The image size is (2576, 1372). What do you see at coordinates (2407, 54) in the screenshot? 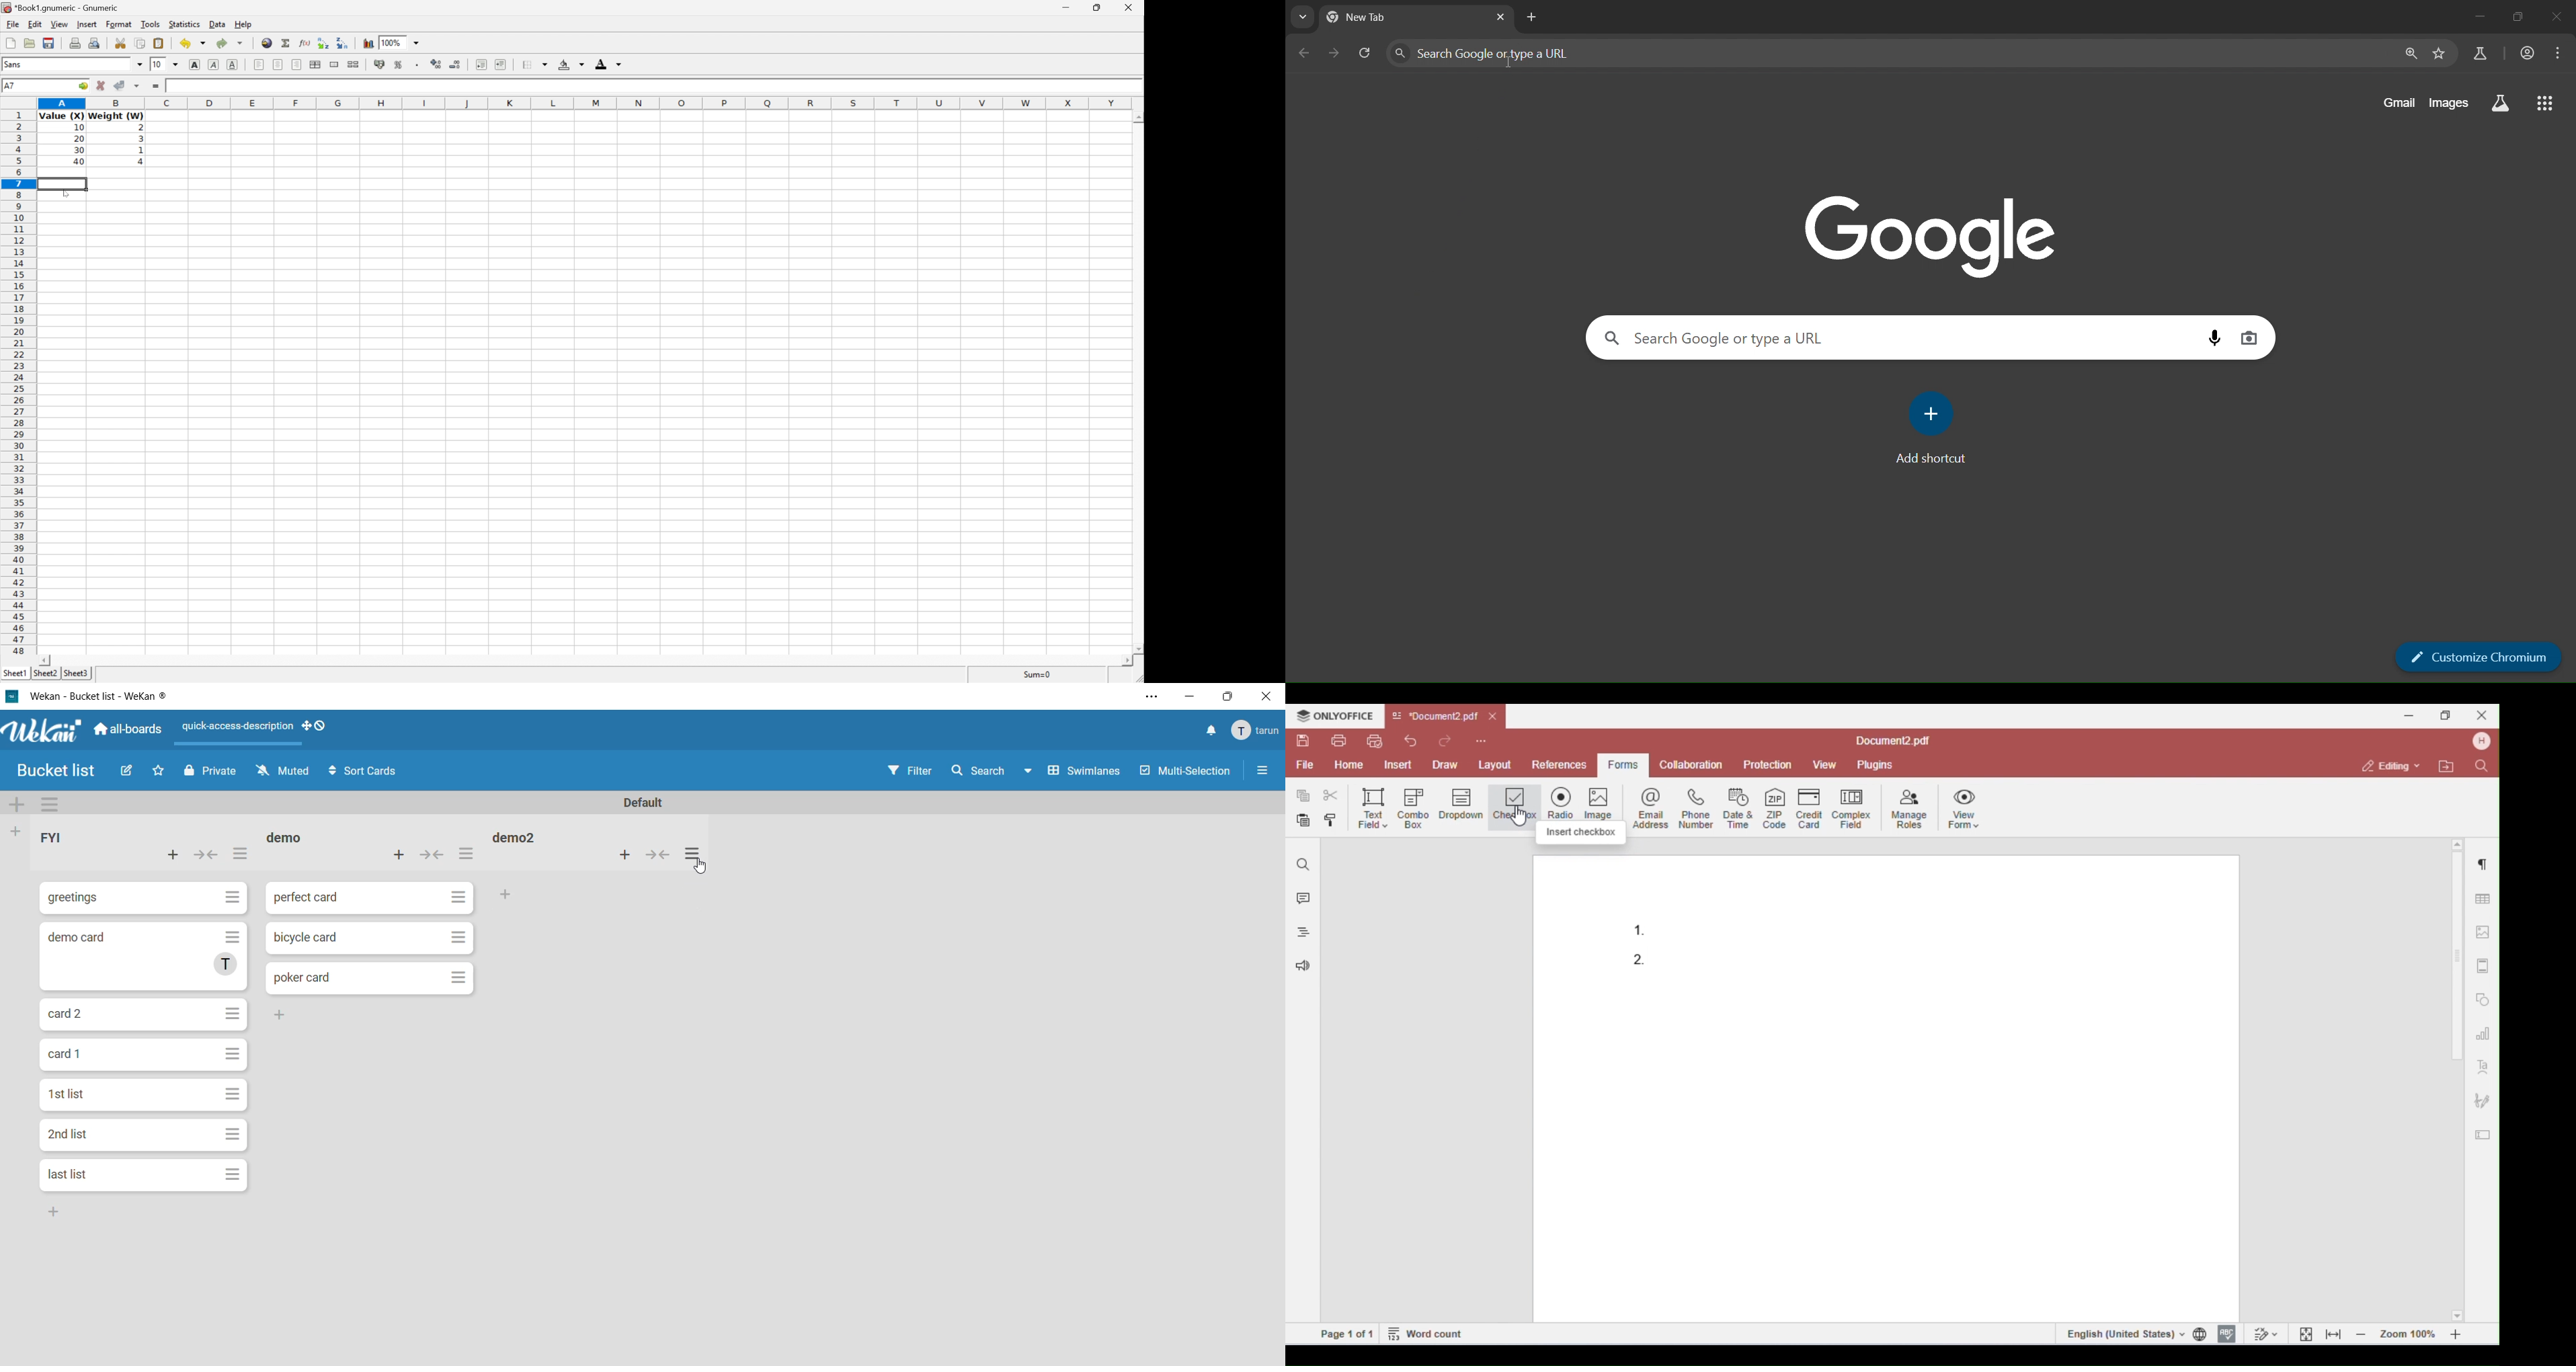
I see `zoom` at bounding box center [2407, 54].